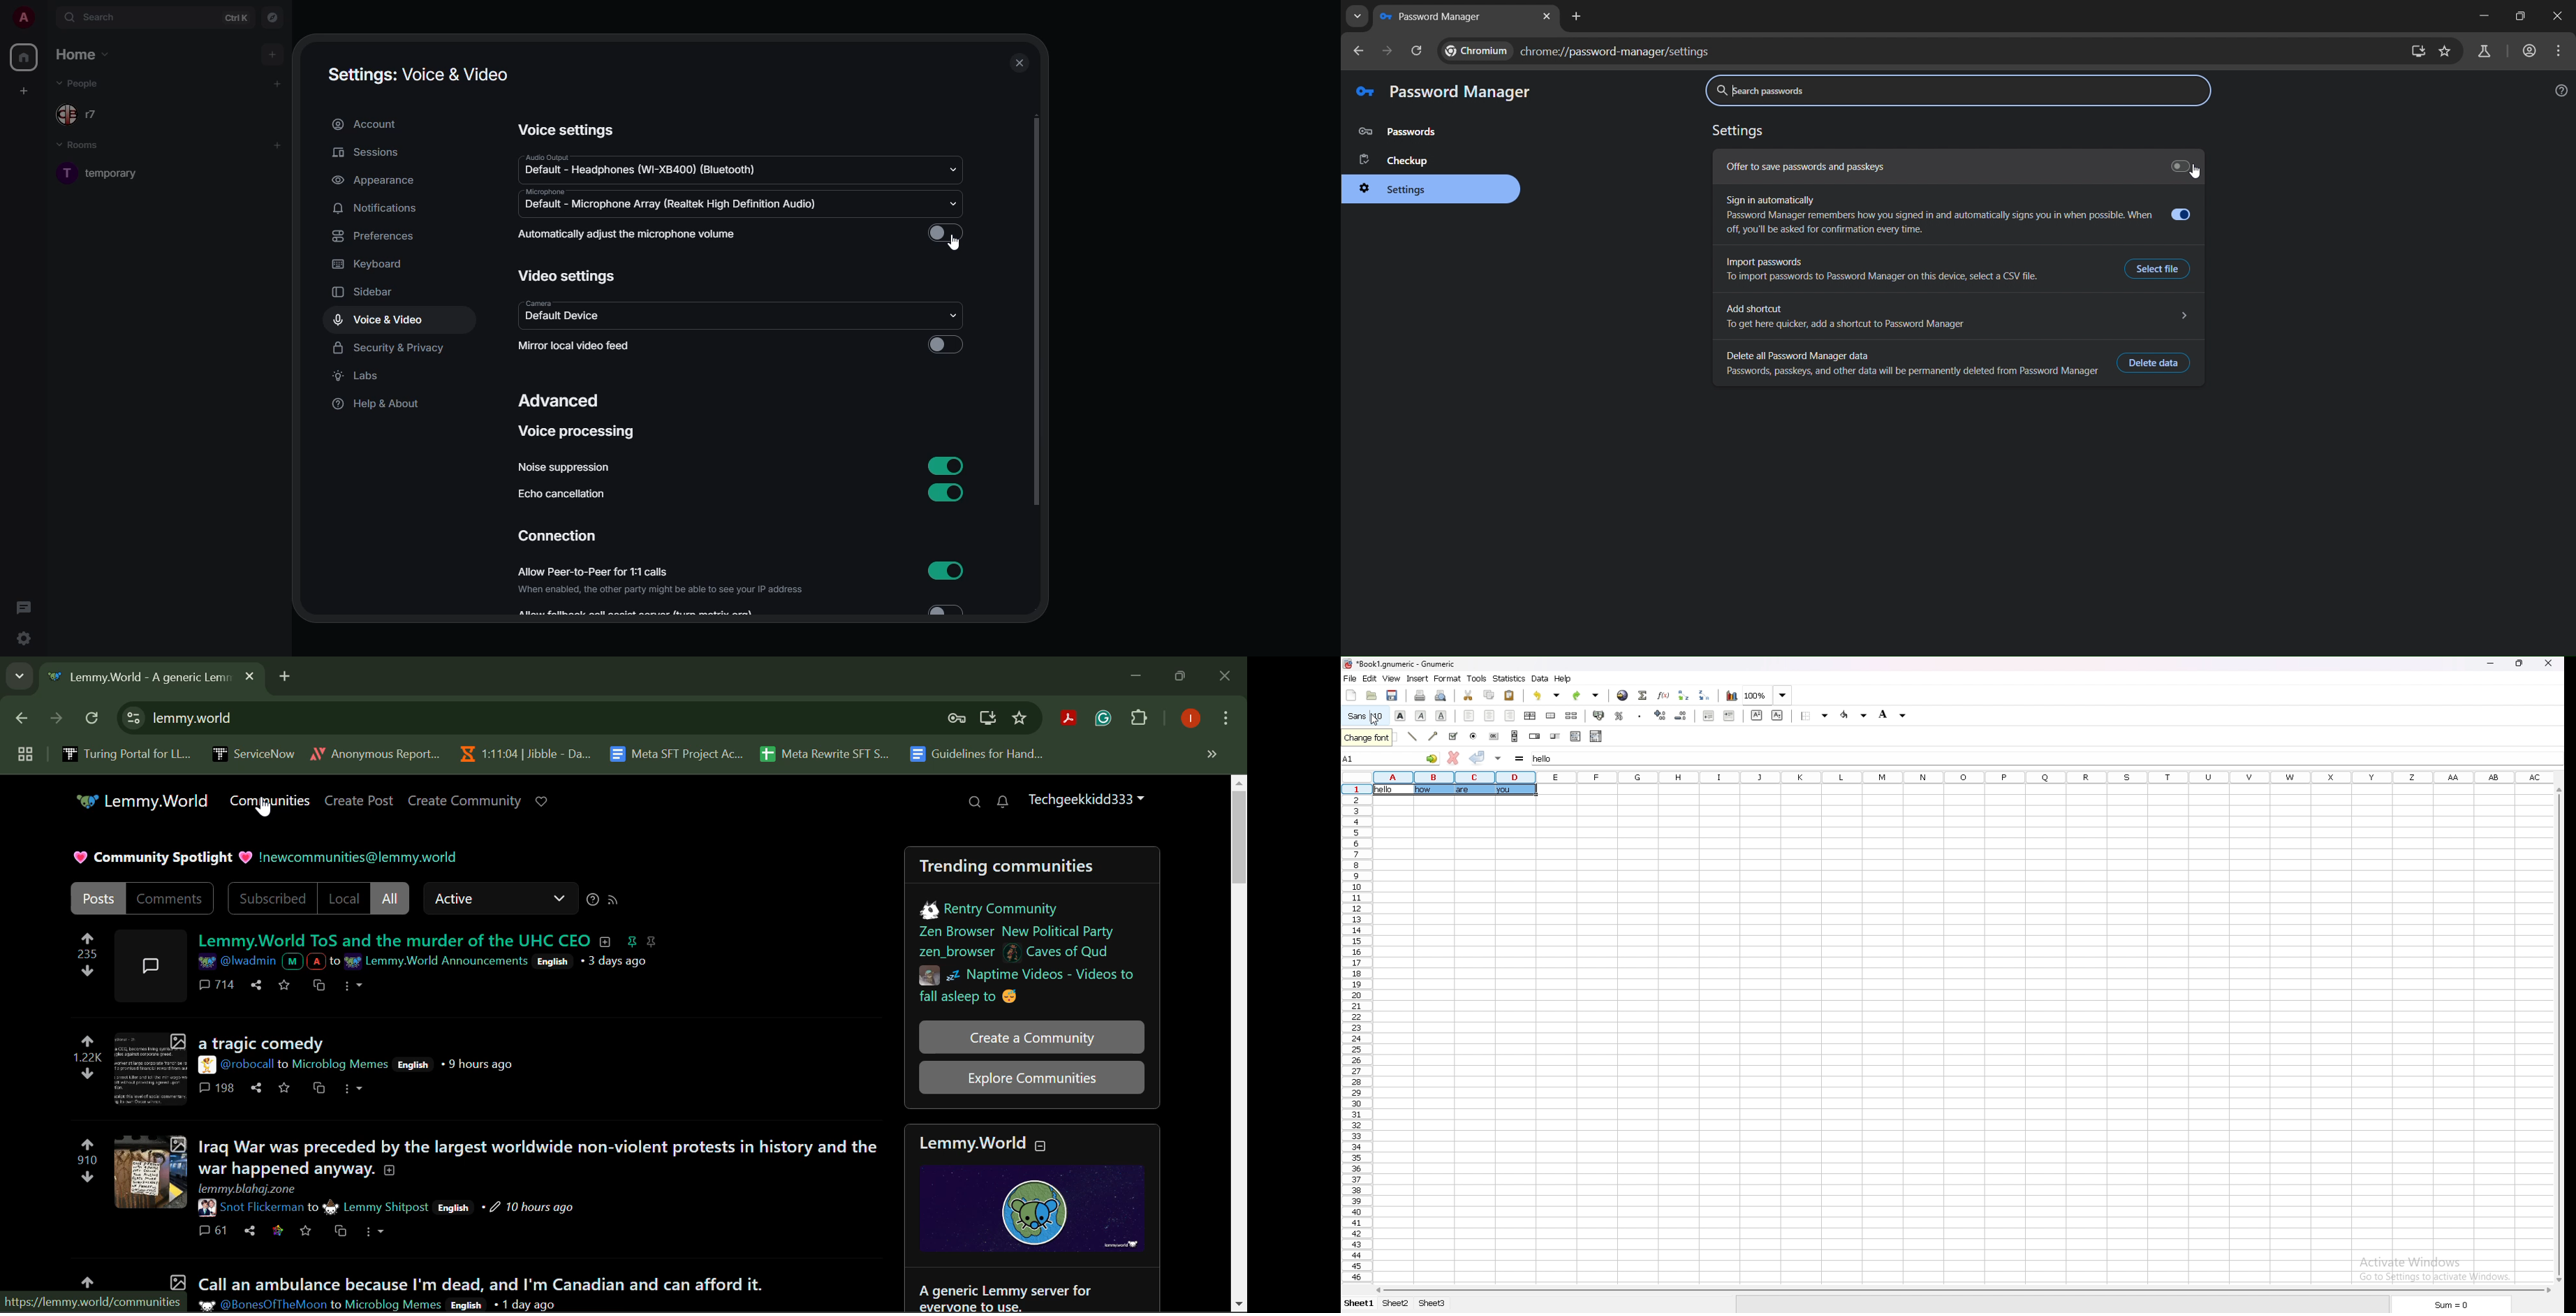 The width and height of the screenshot is (2576, 1316). What do you see at coordinates (1434, 1303) in the screenshot?
I see `sheet` at bounding box center [1434, 1303].